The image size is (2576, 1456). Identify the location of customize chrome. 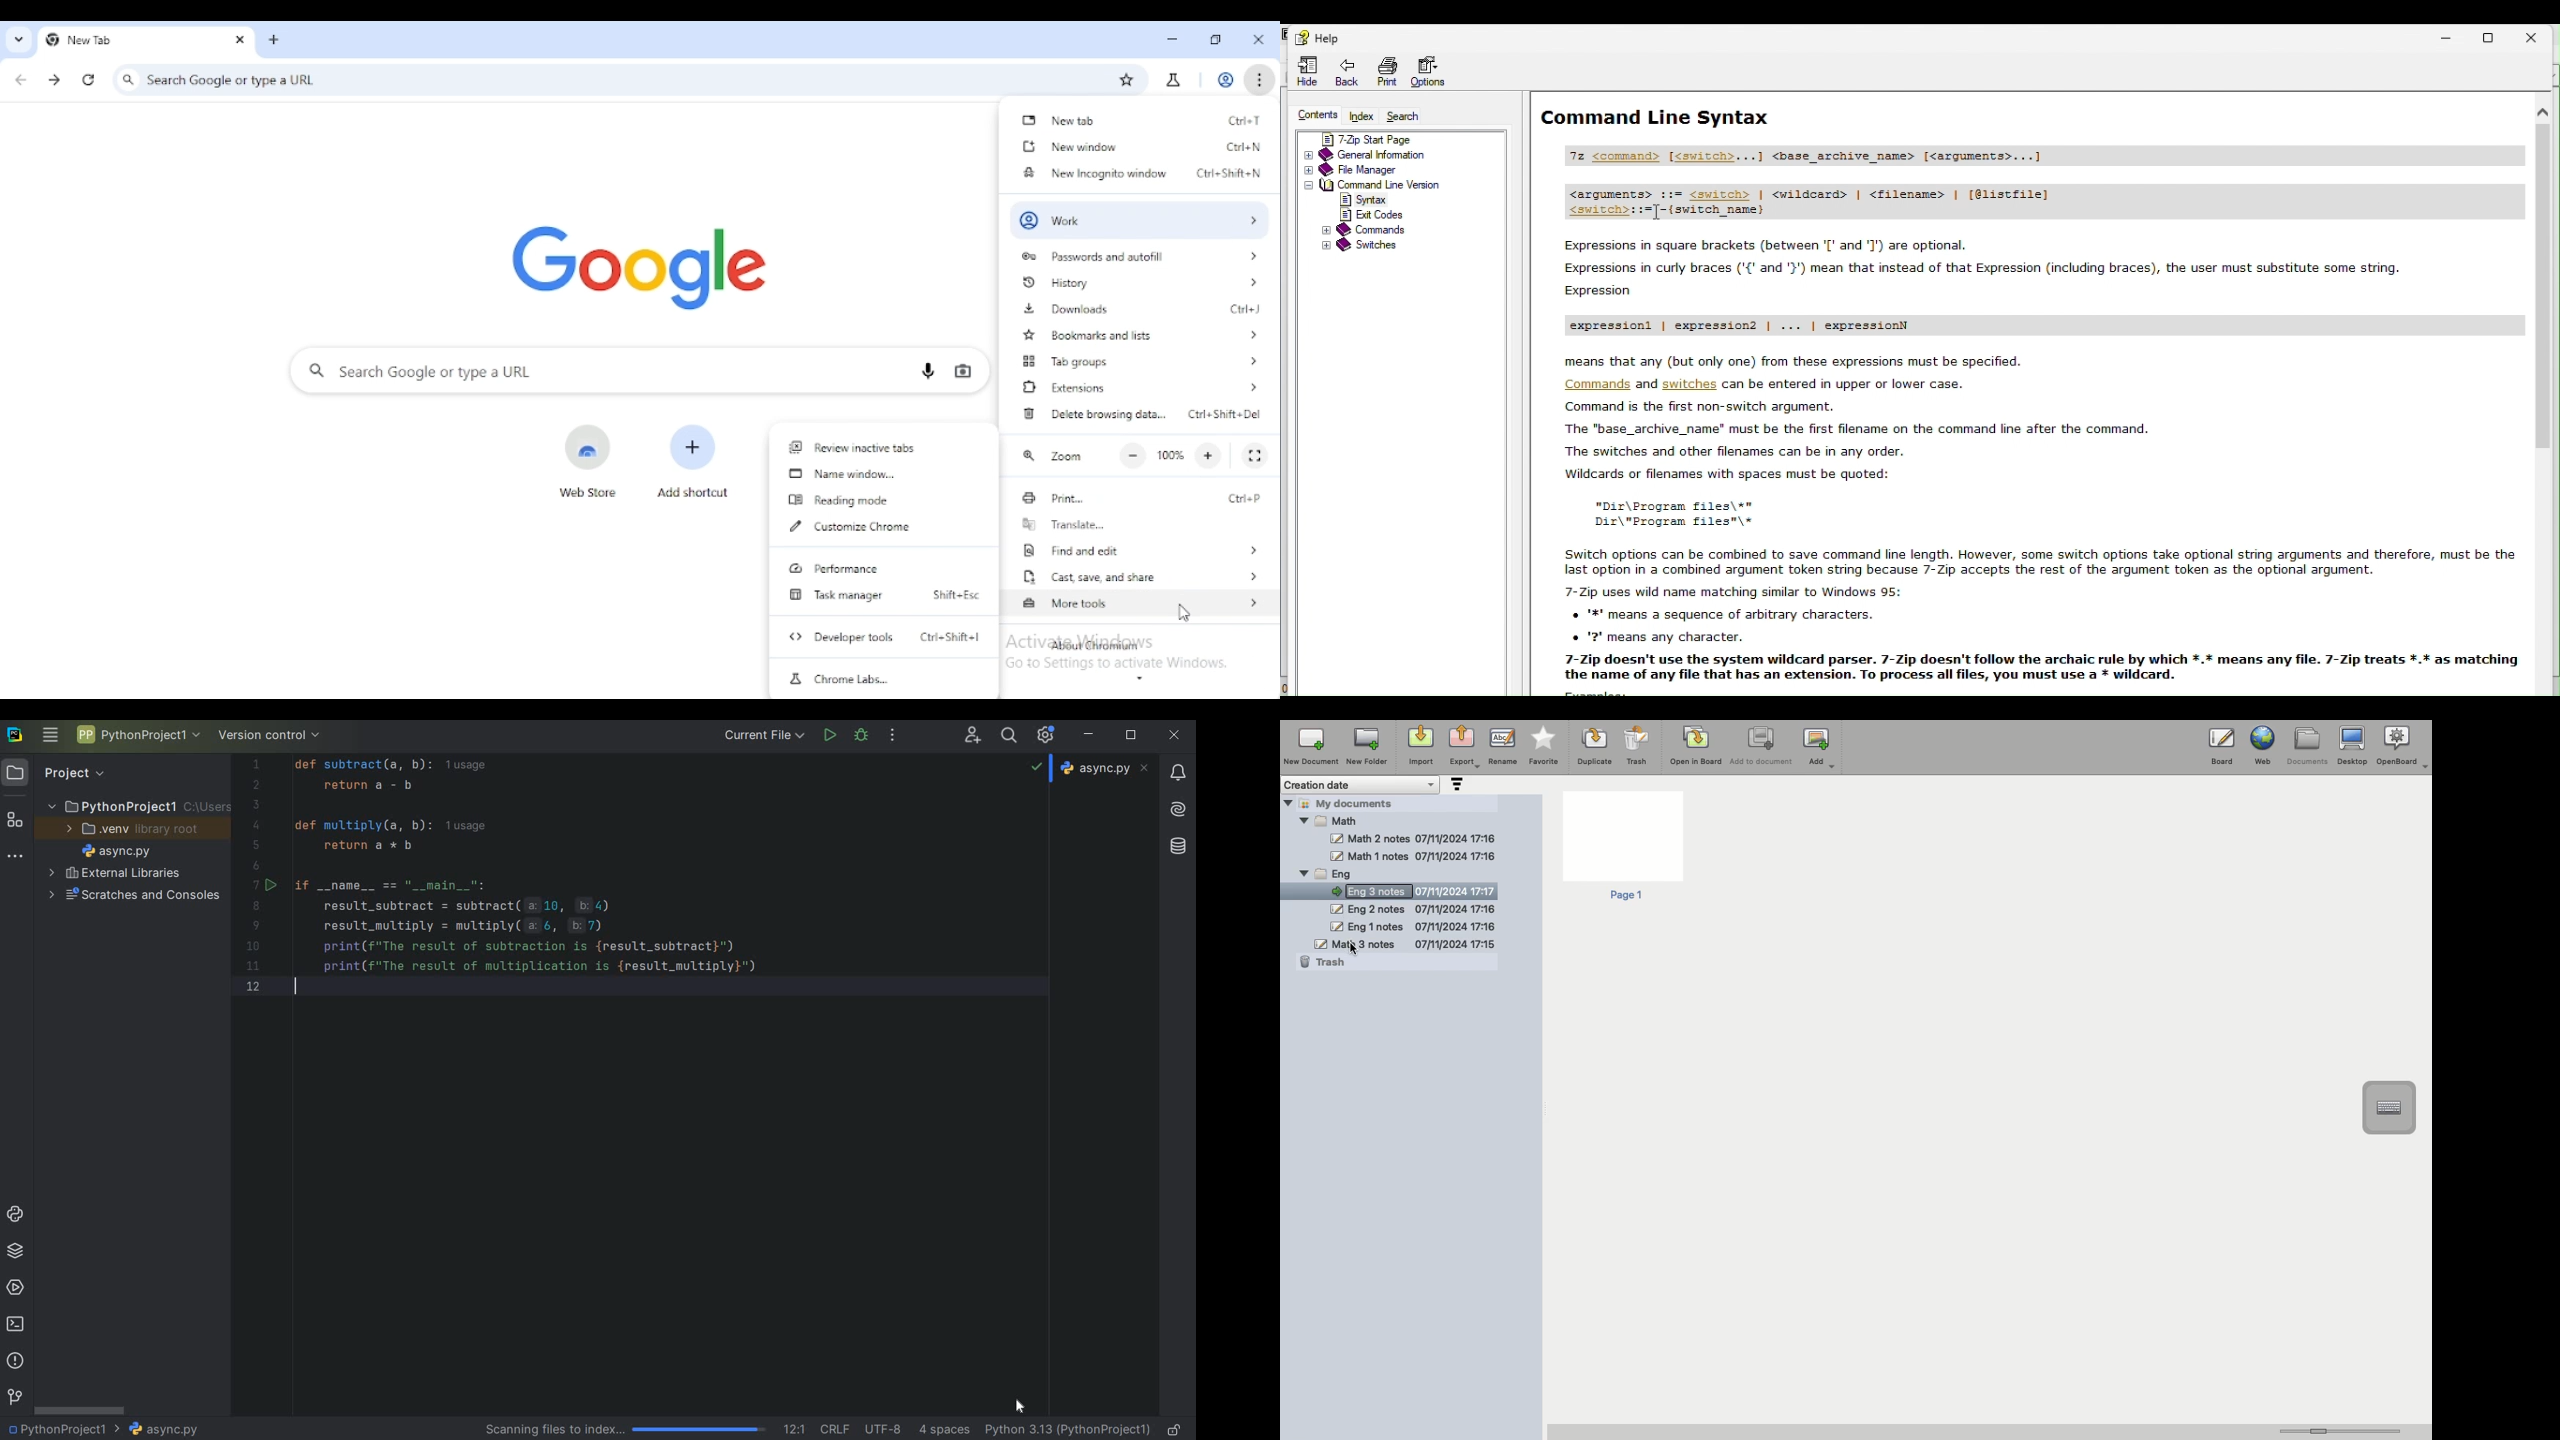
(846, 526).